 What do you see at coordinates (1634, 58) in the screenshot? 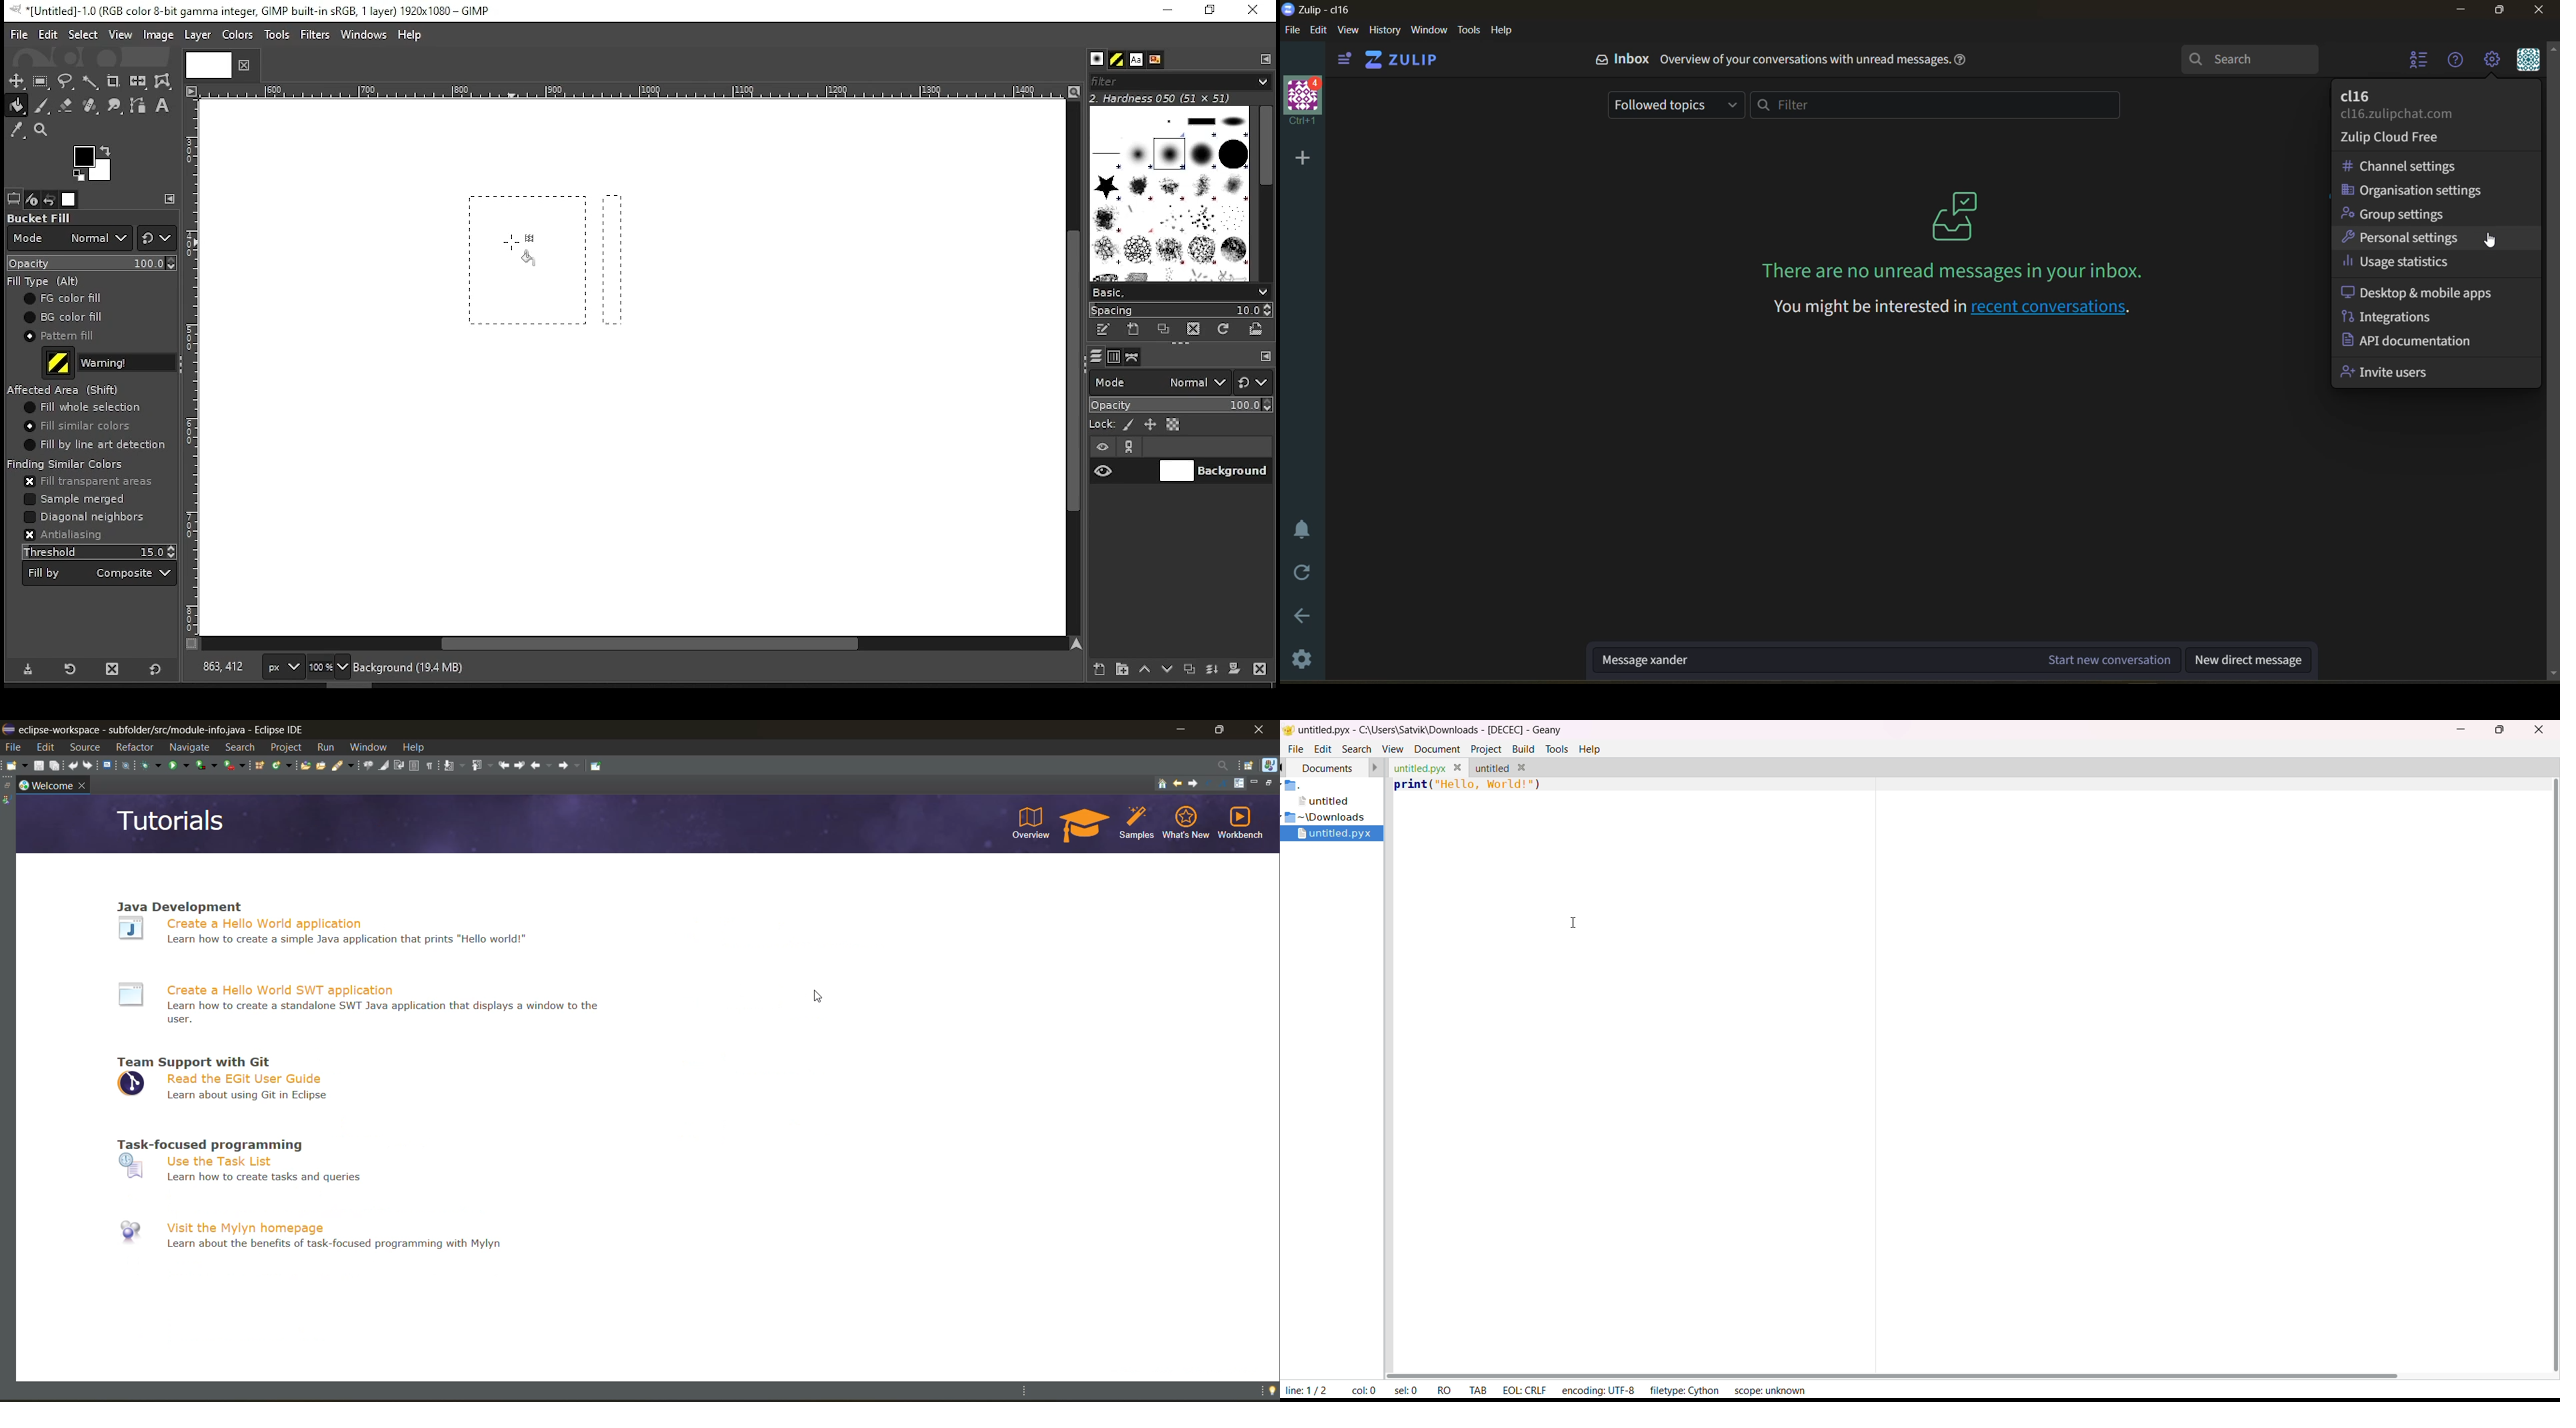
I see `Inbox` at bounding box center [1634, 58].